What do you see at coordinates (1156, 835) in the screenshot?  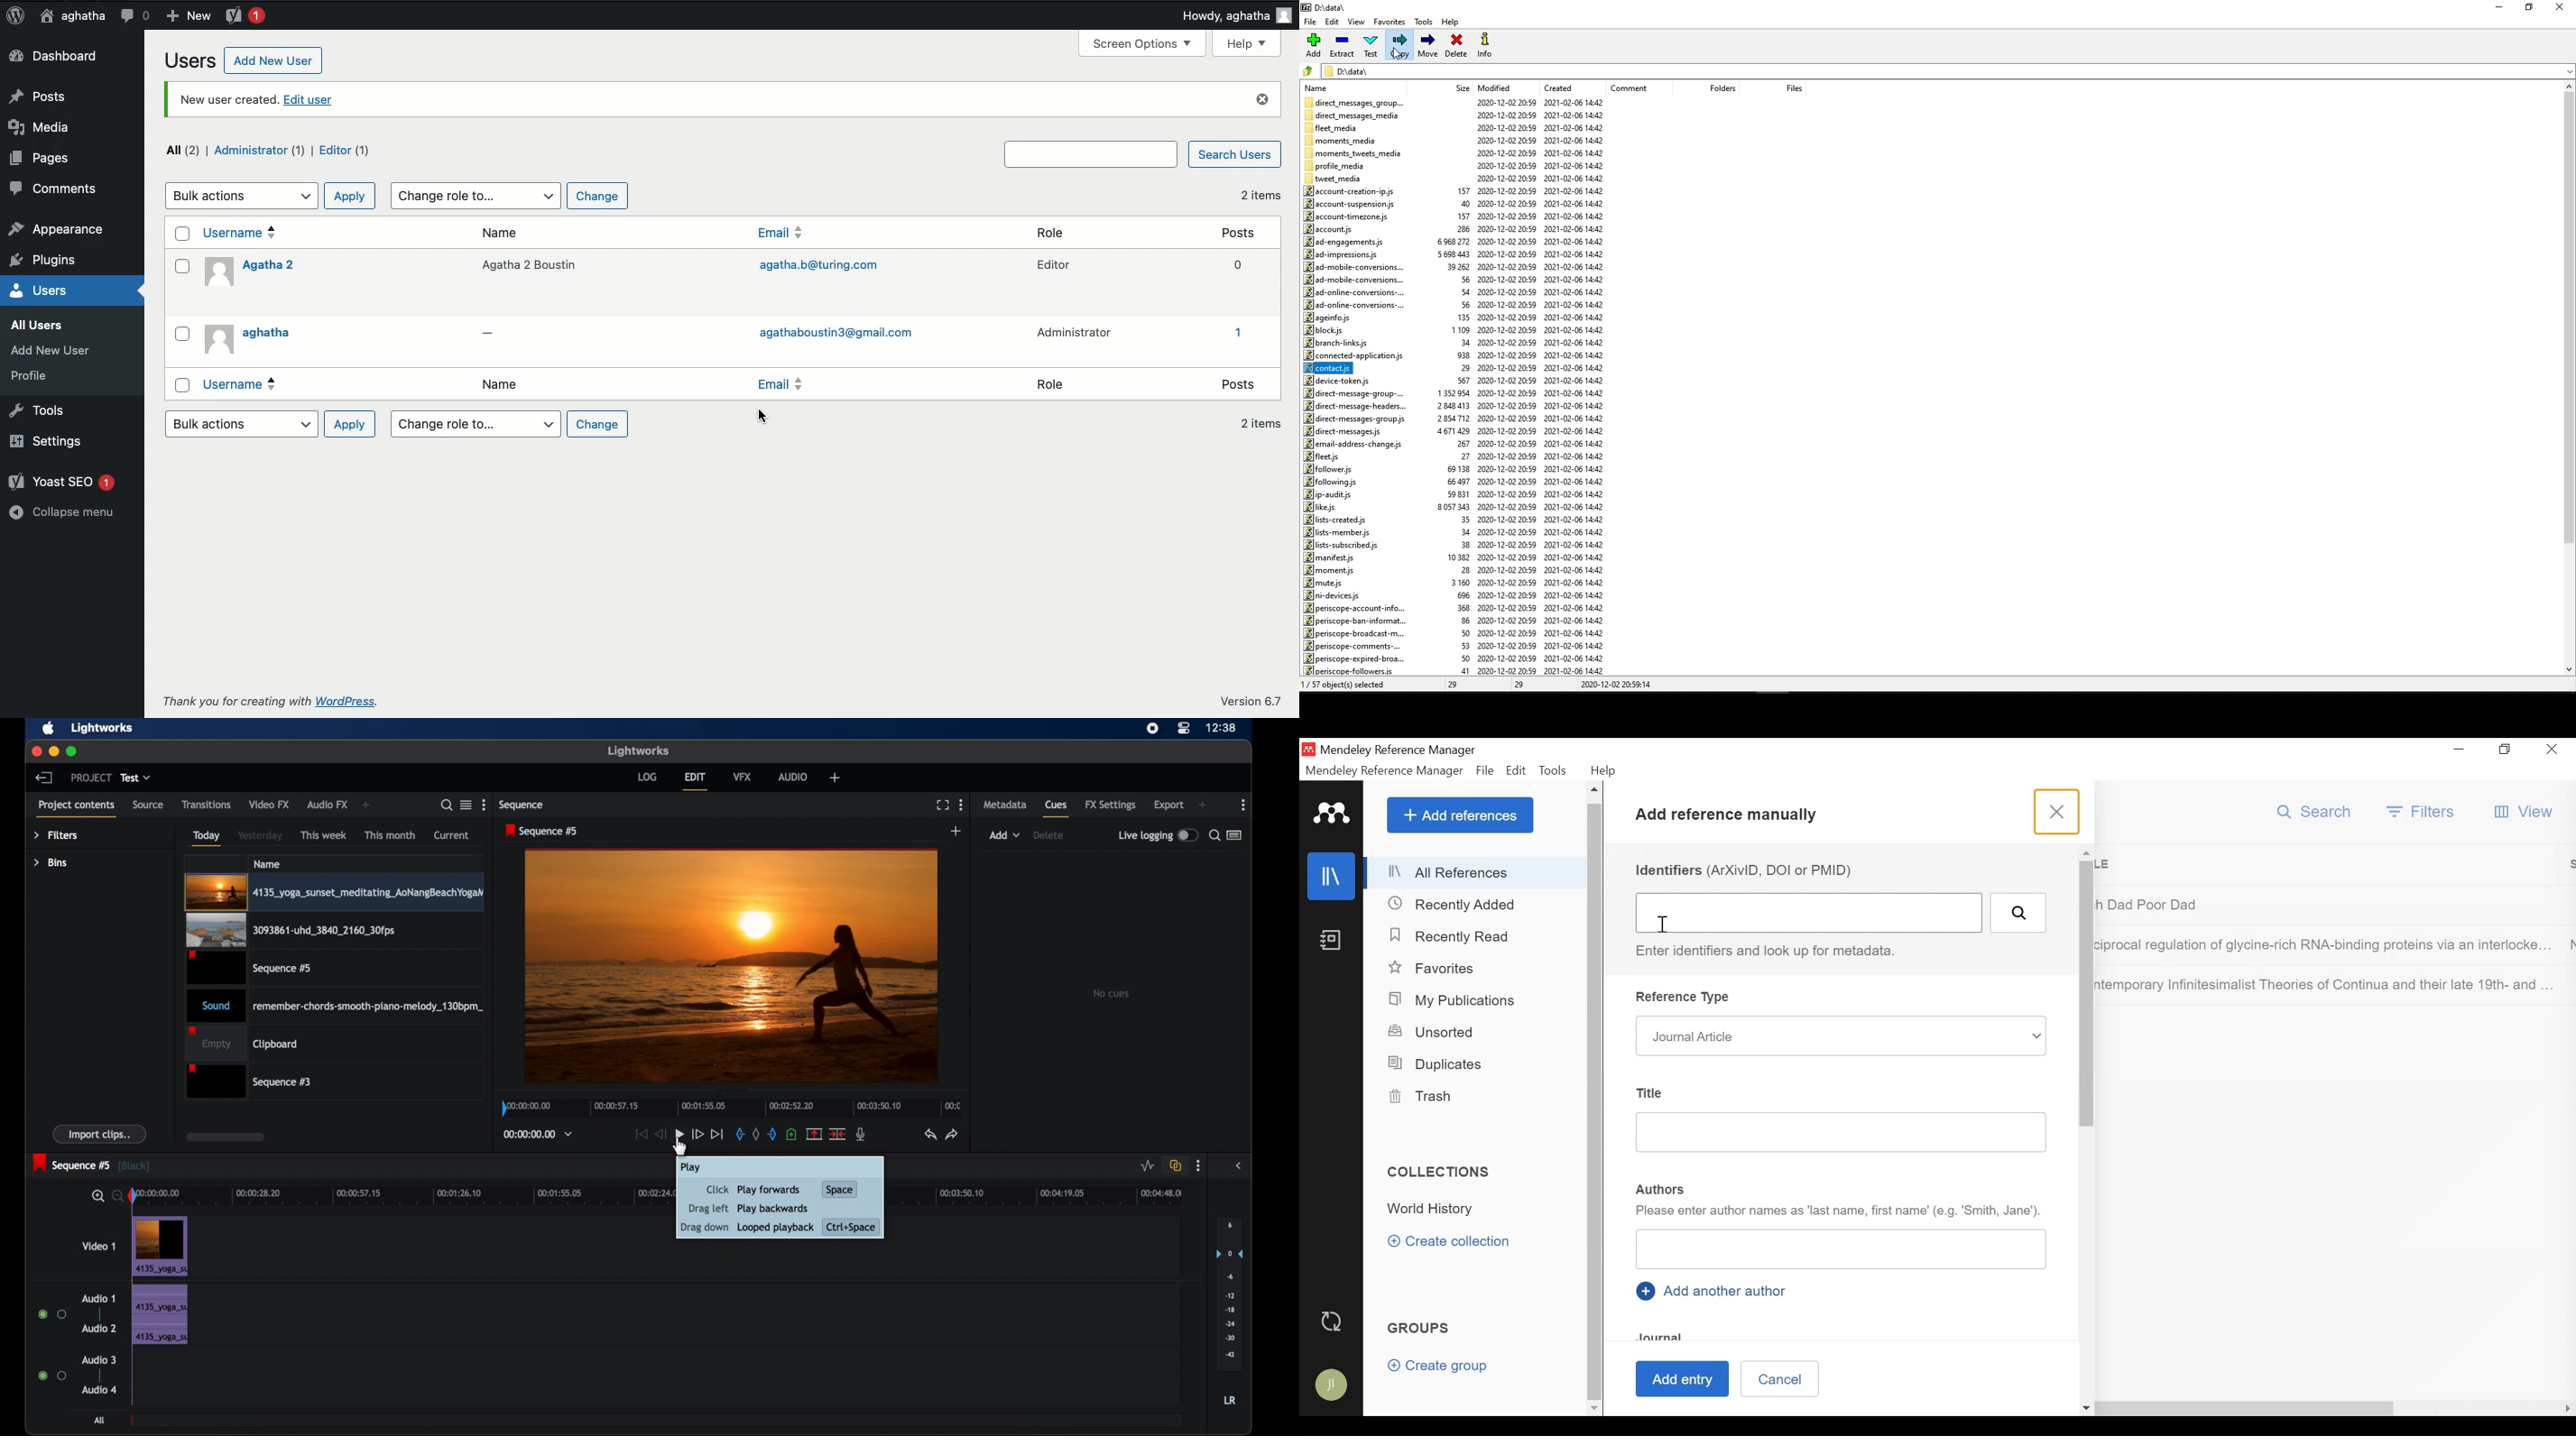 I see `live logging` at bounding box center [1156, 835].